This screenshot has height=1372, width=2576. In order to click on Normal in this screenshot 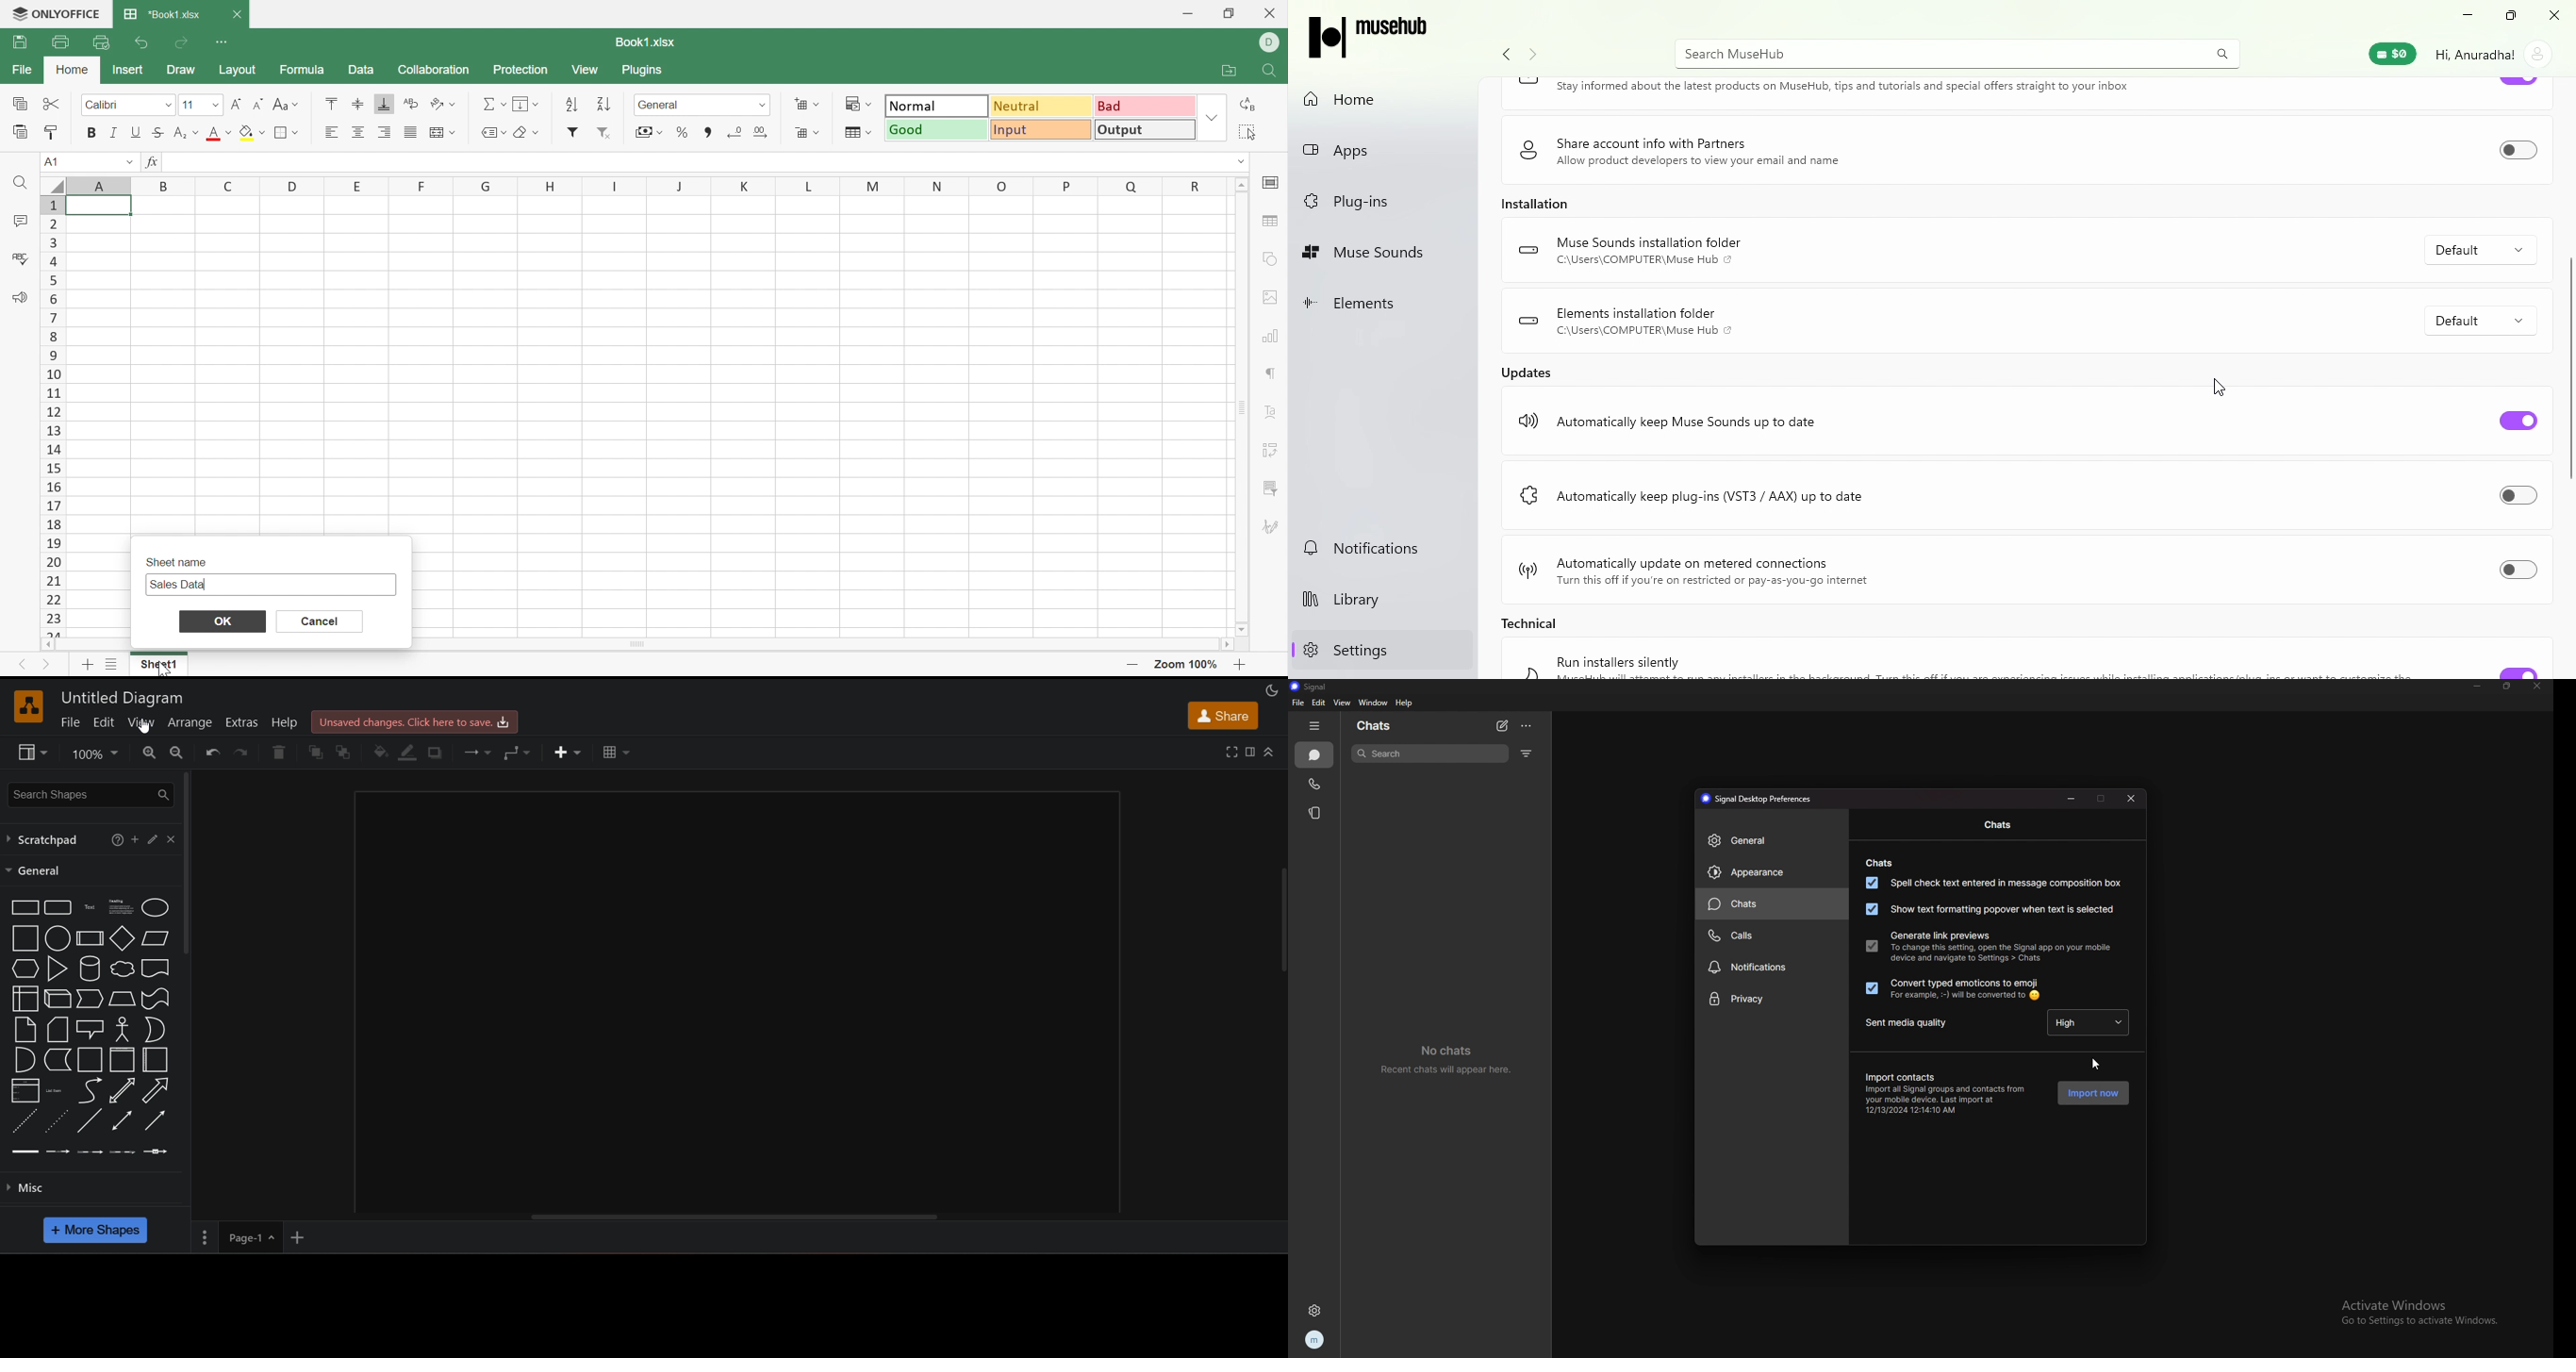, I will do `click(936, 106)`.